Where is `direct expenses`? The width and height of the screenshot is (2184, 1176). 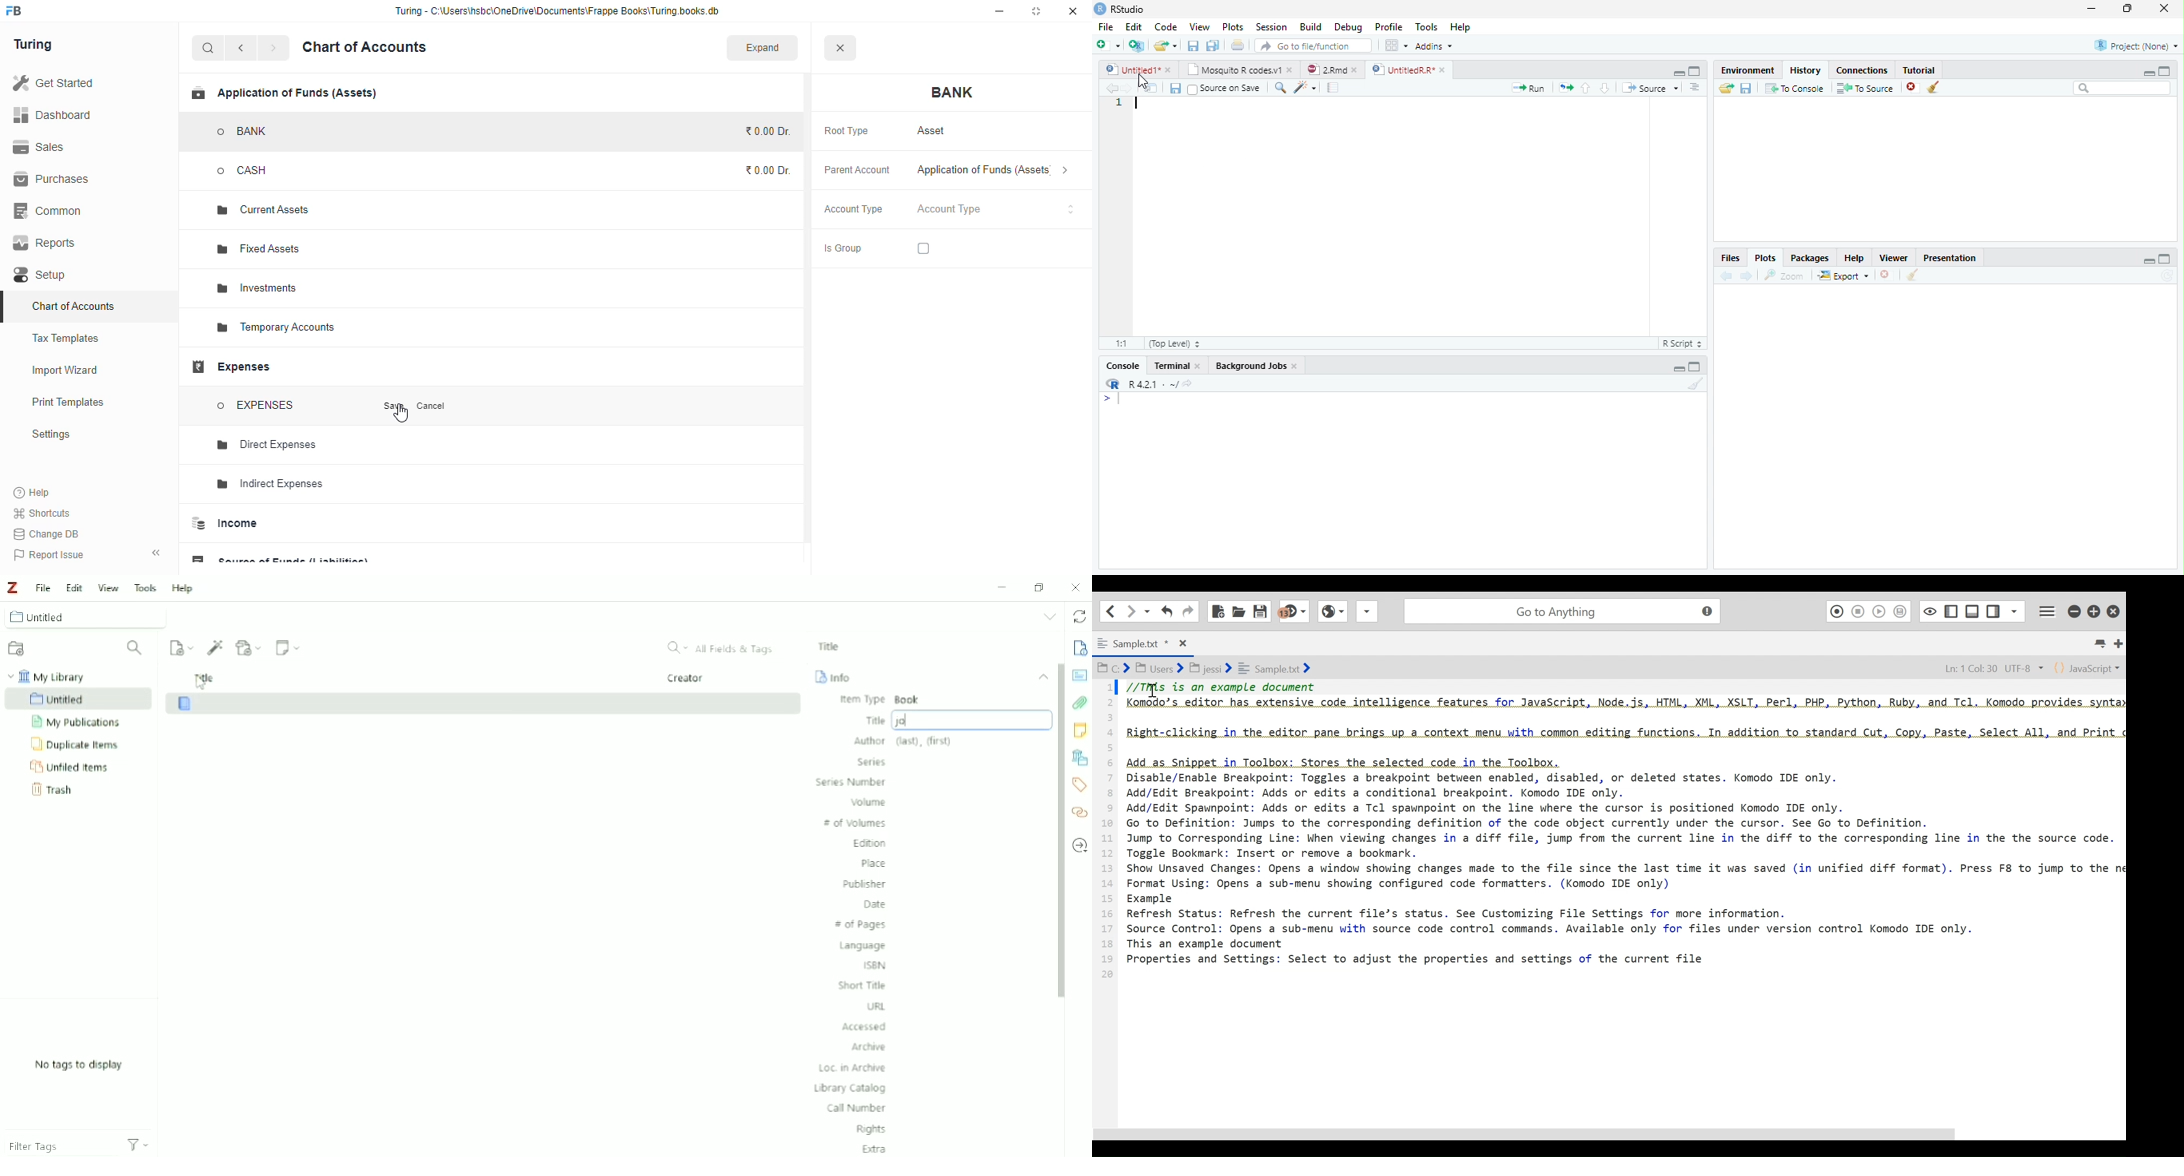 direct expenses is located at coordinates (268, 445).